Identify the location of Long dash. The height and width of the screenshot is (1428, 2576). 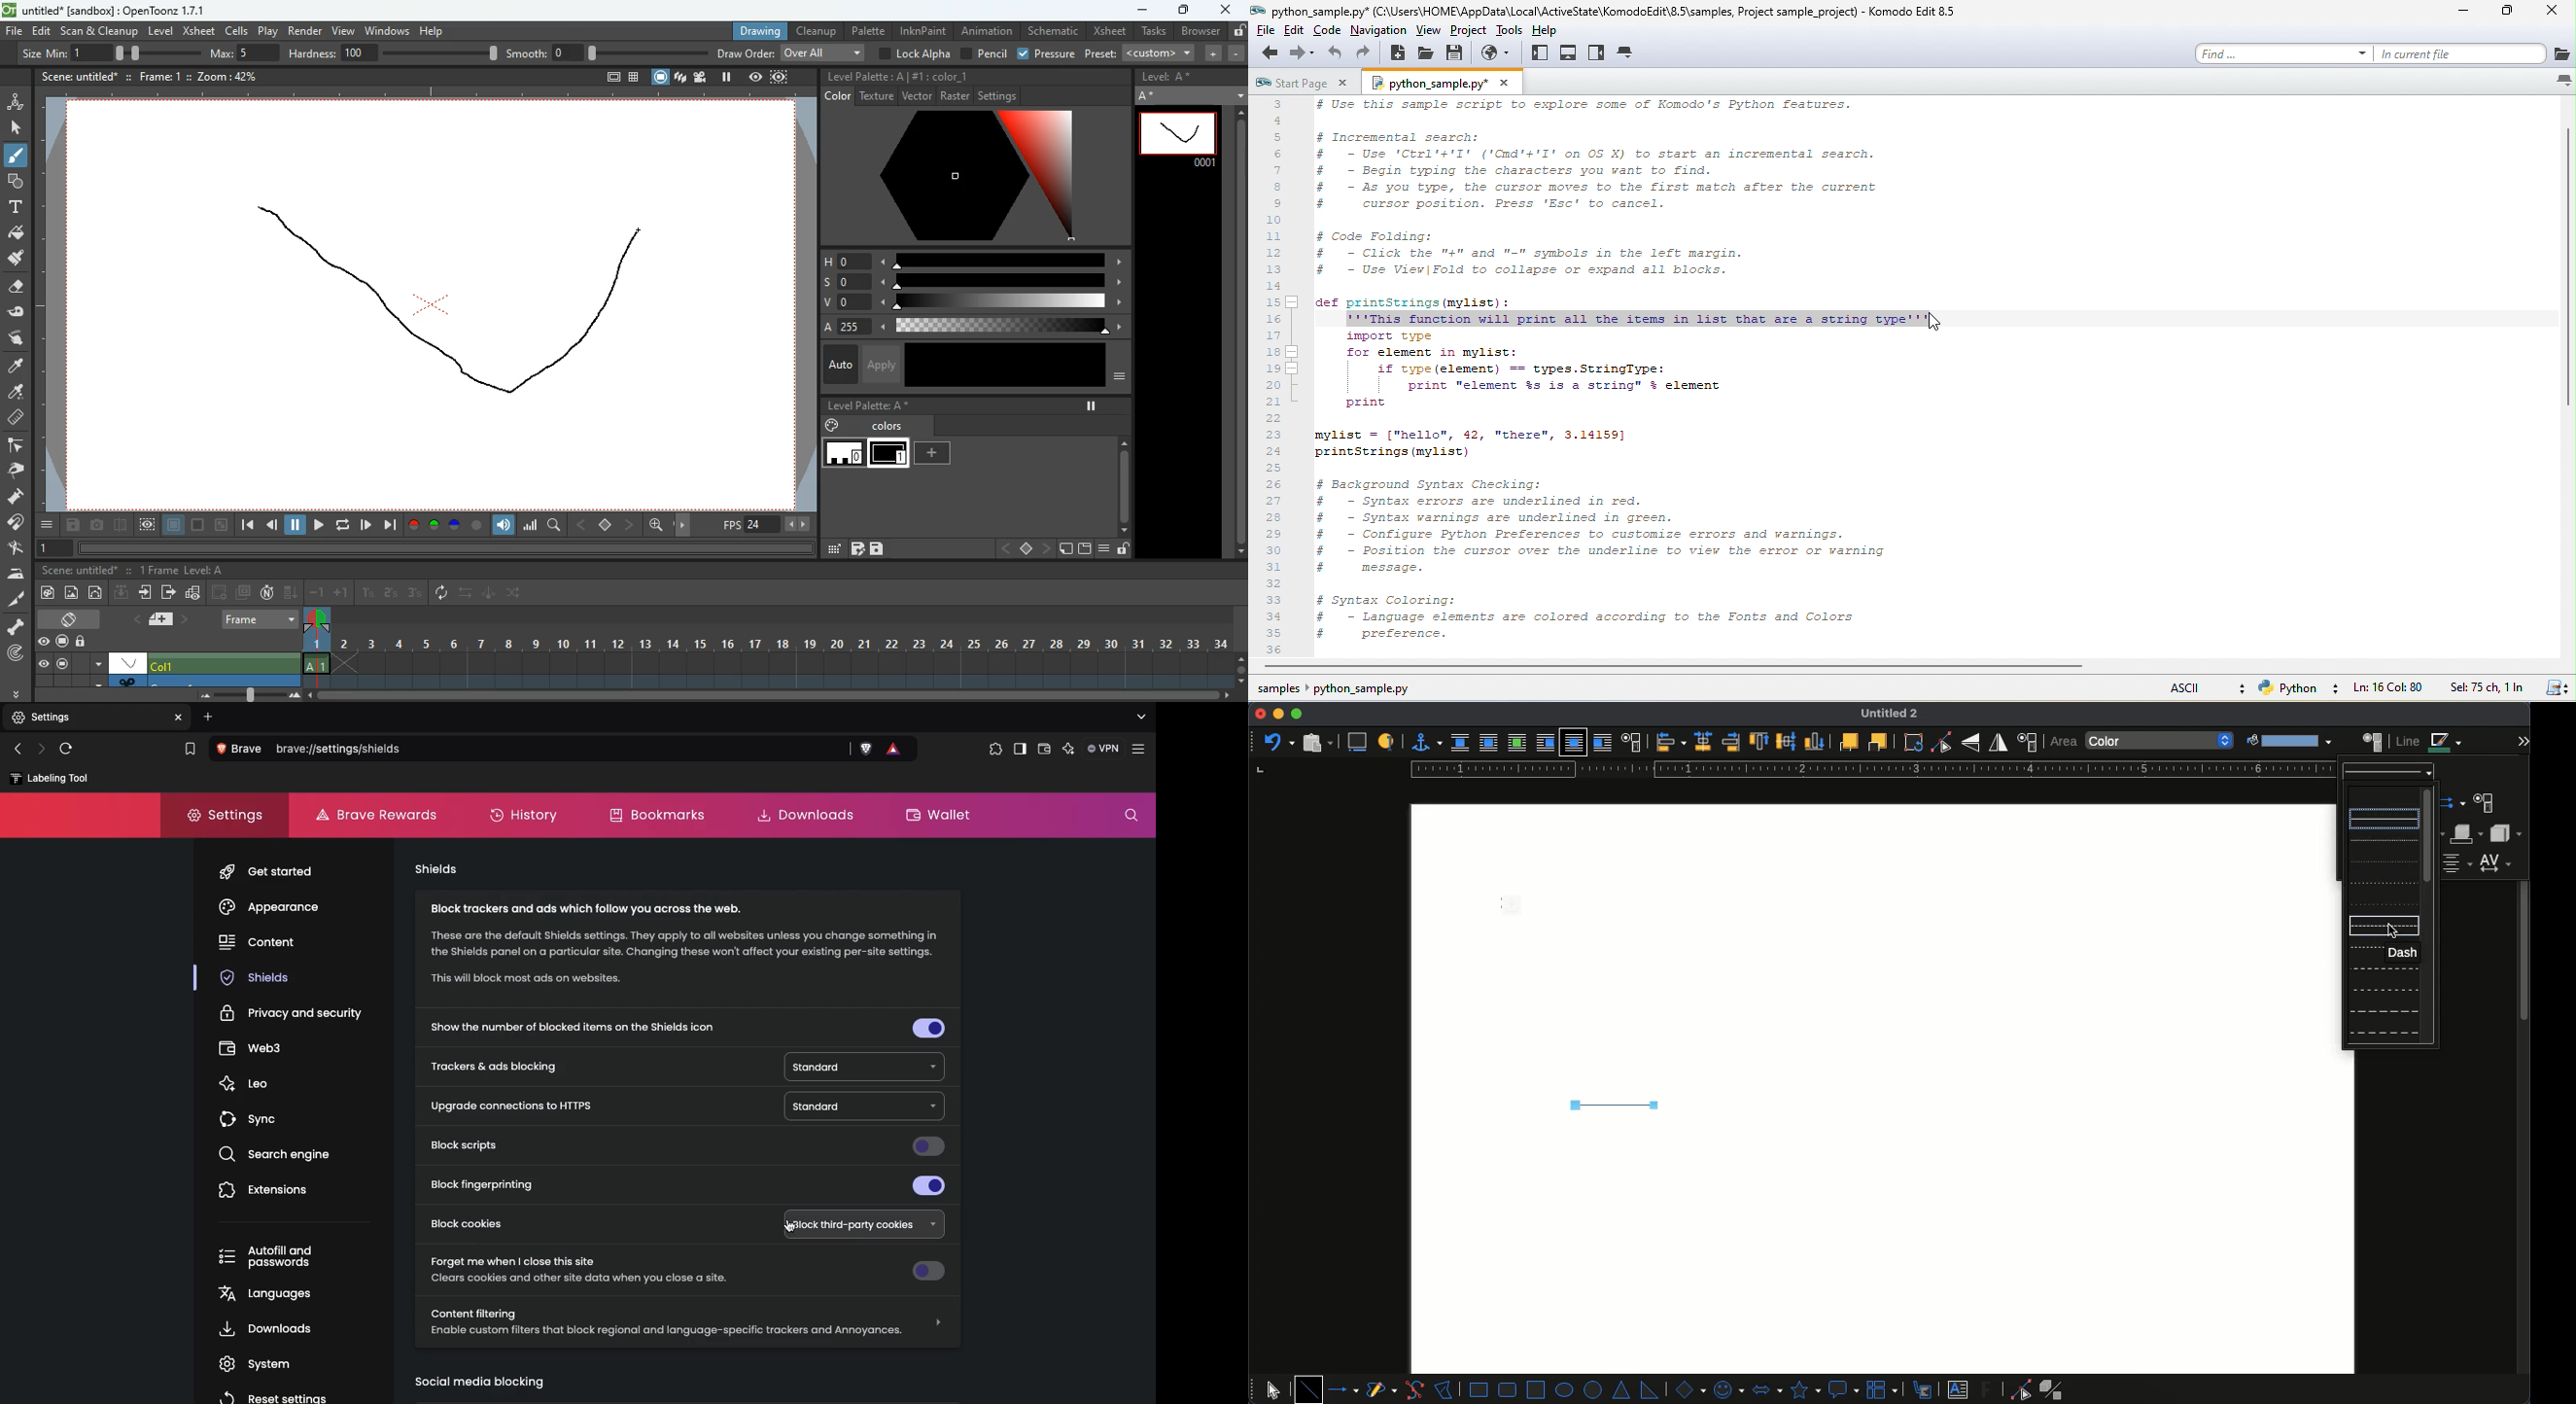
(2382, 968).